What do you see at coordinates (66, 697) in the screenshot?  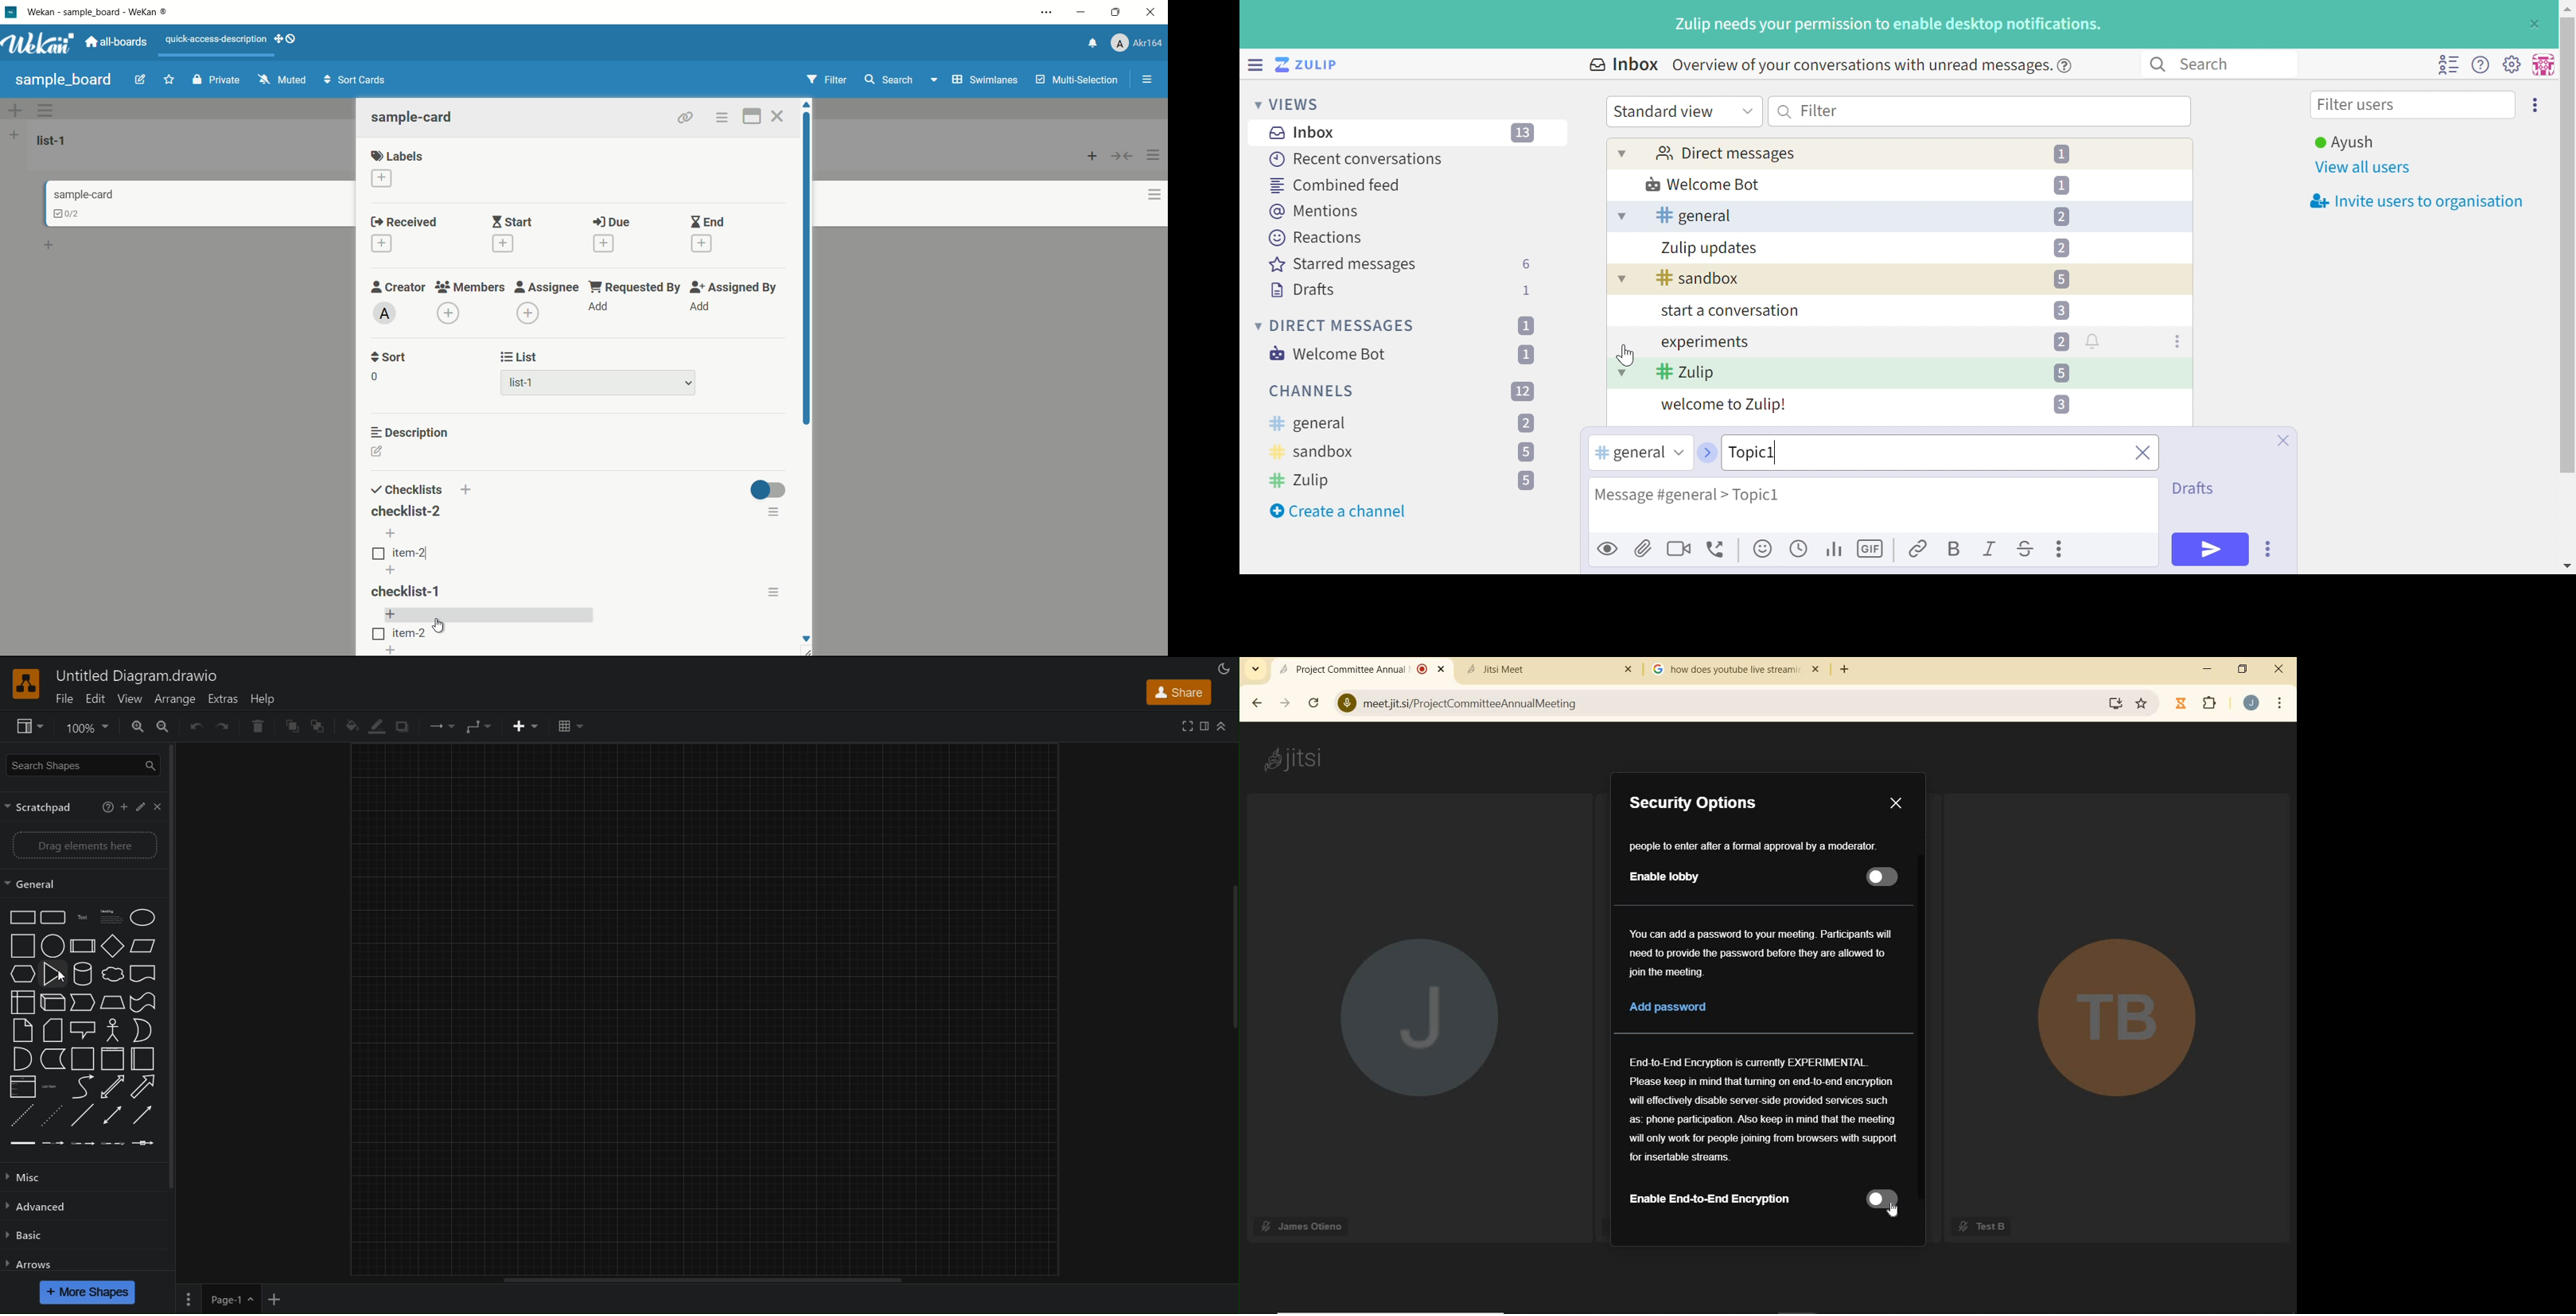 I see `File ` at bounding box center [66, 697].